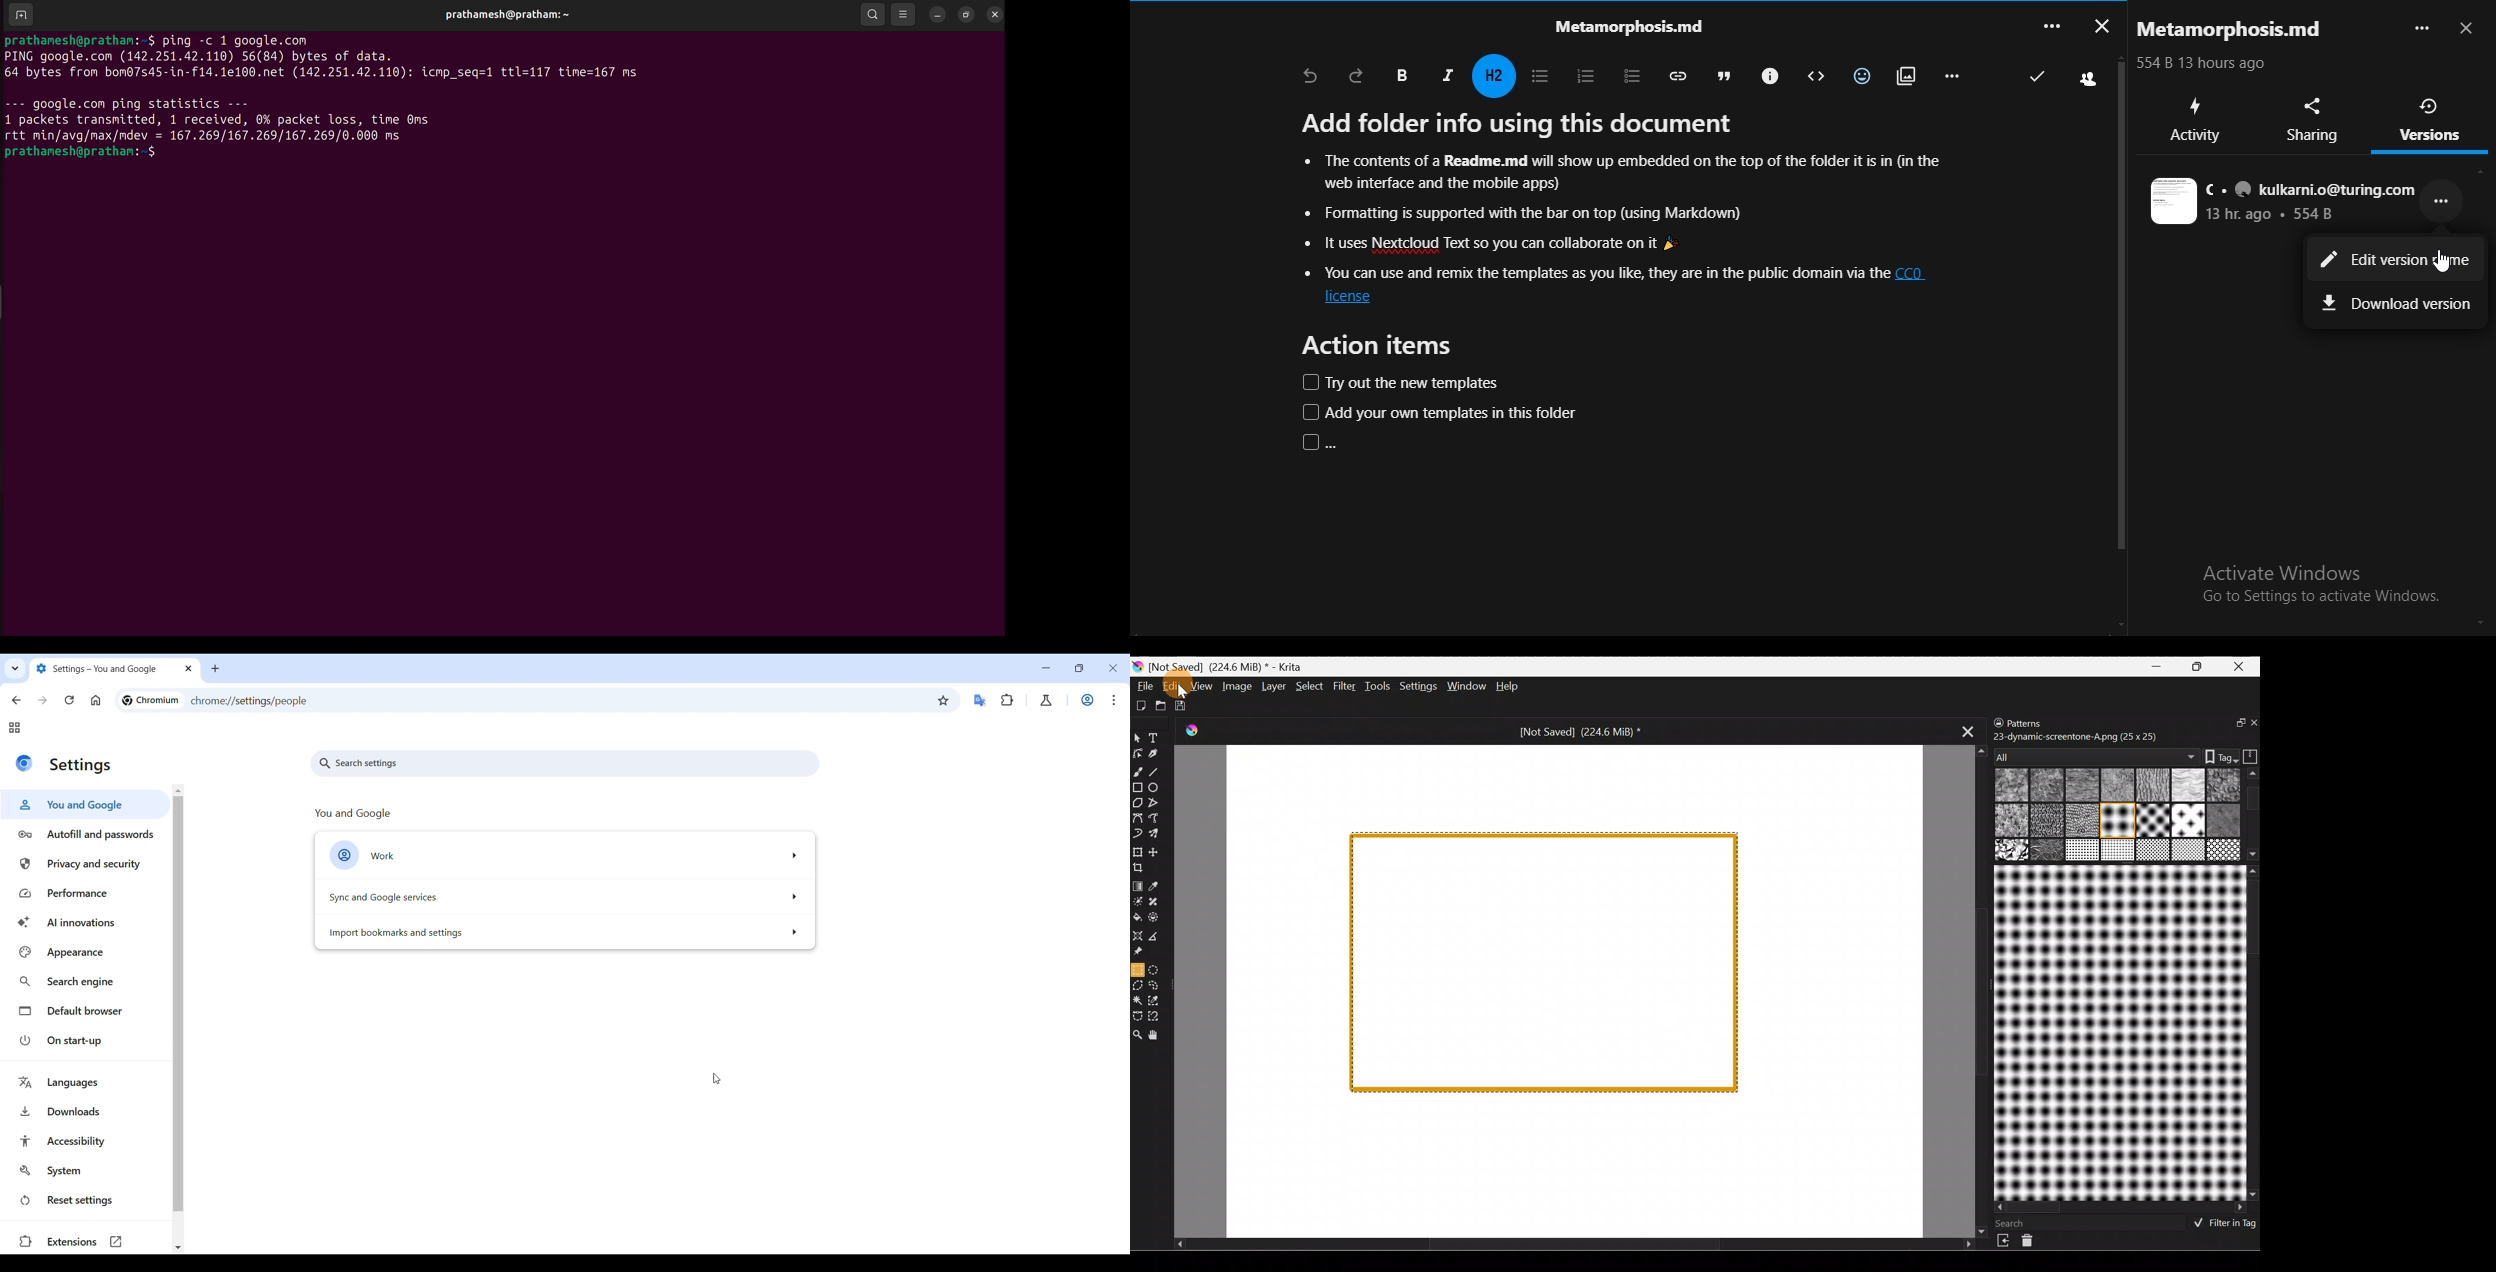 The width and height of the screenshot is (2520, 1288). I want to click on Delete resource, so click(2034, 1243).